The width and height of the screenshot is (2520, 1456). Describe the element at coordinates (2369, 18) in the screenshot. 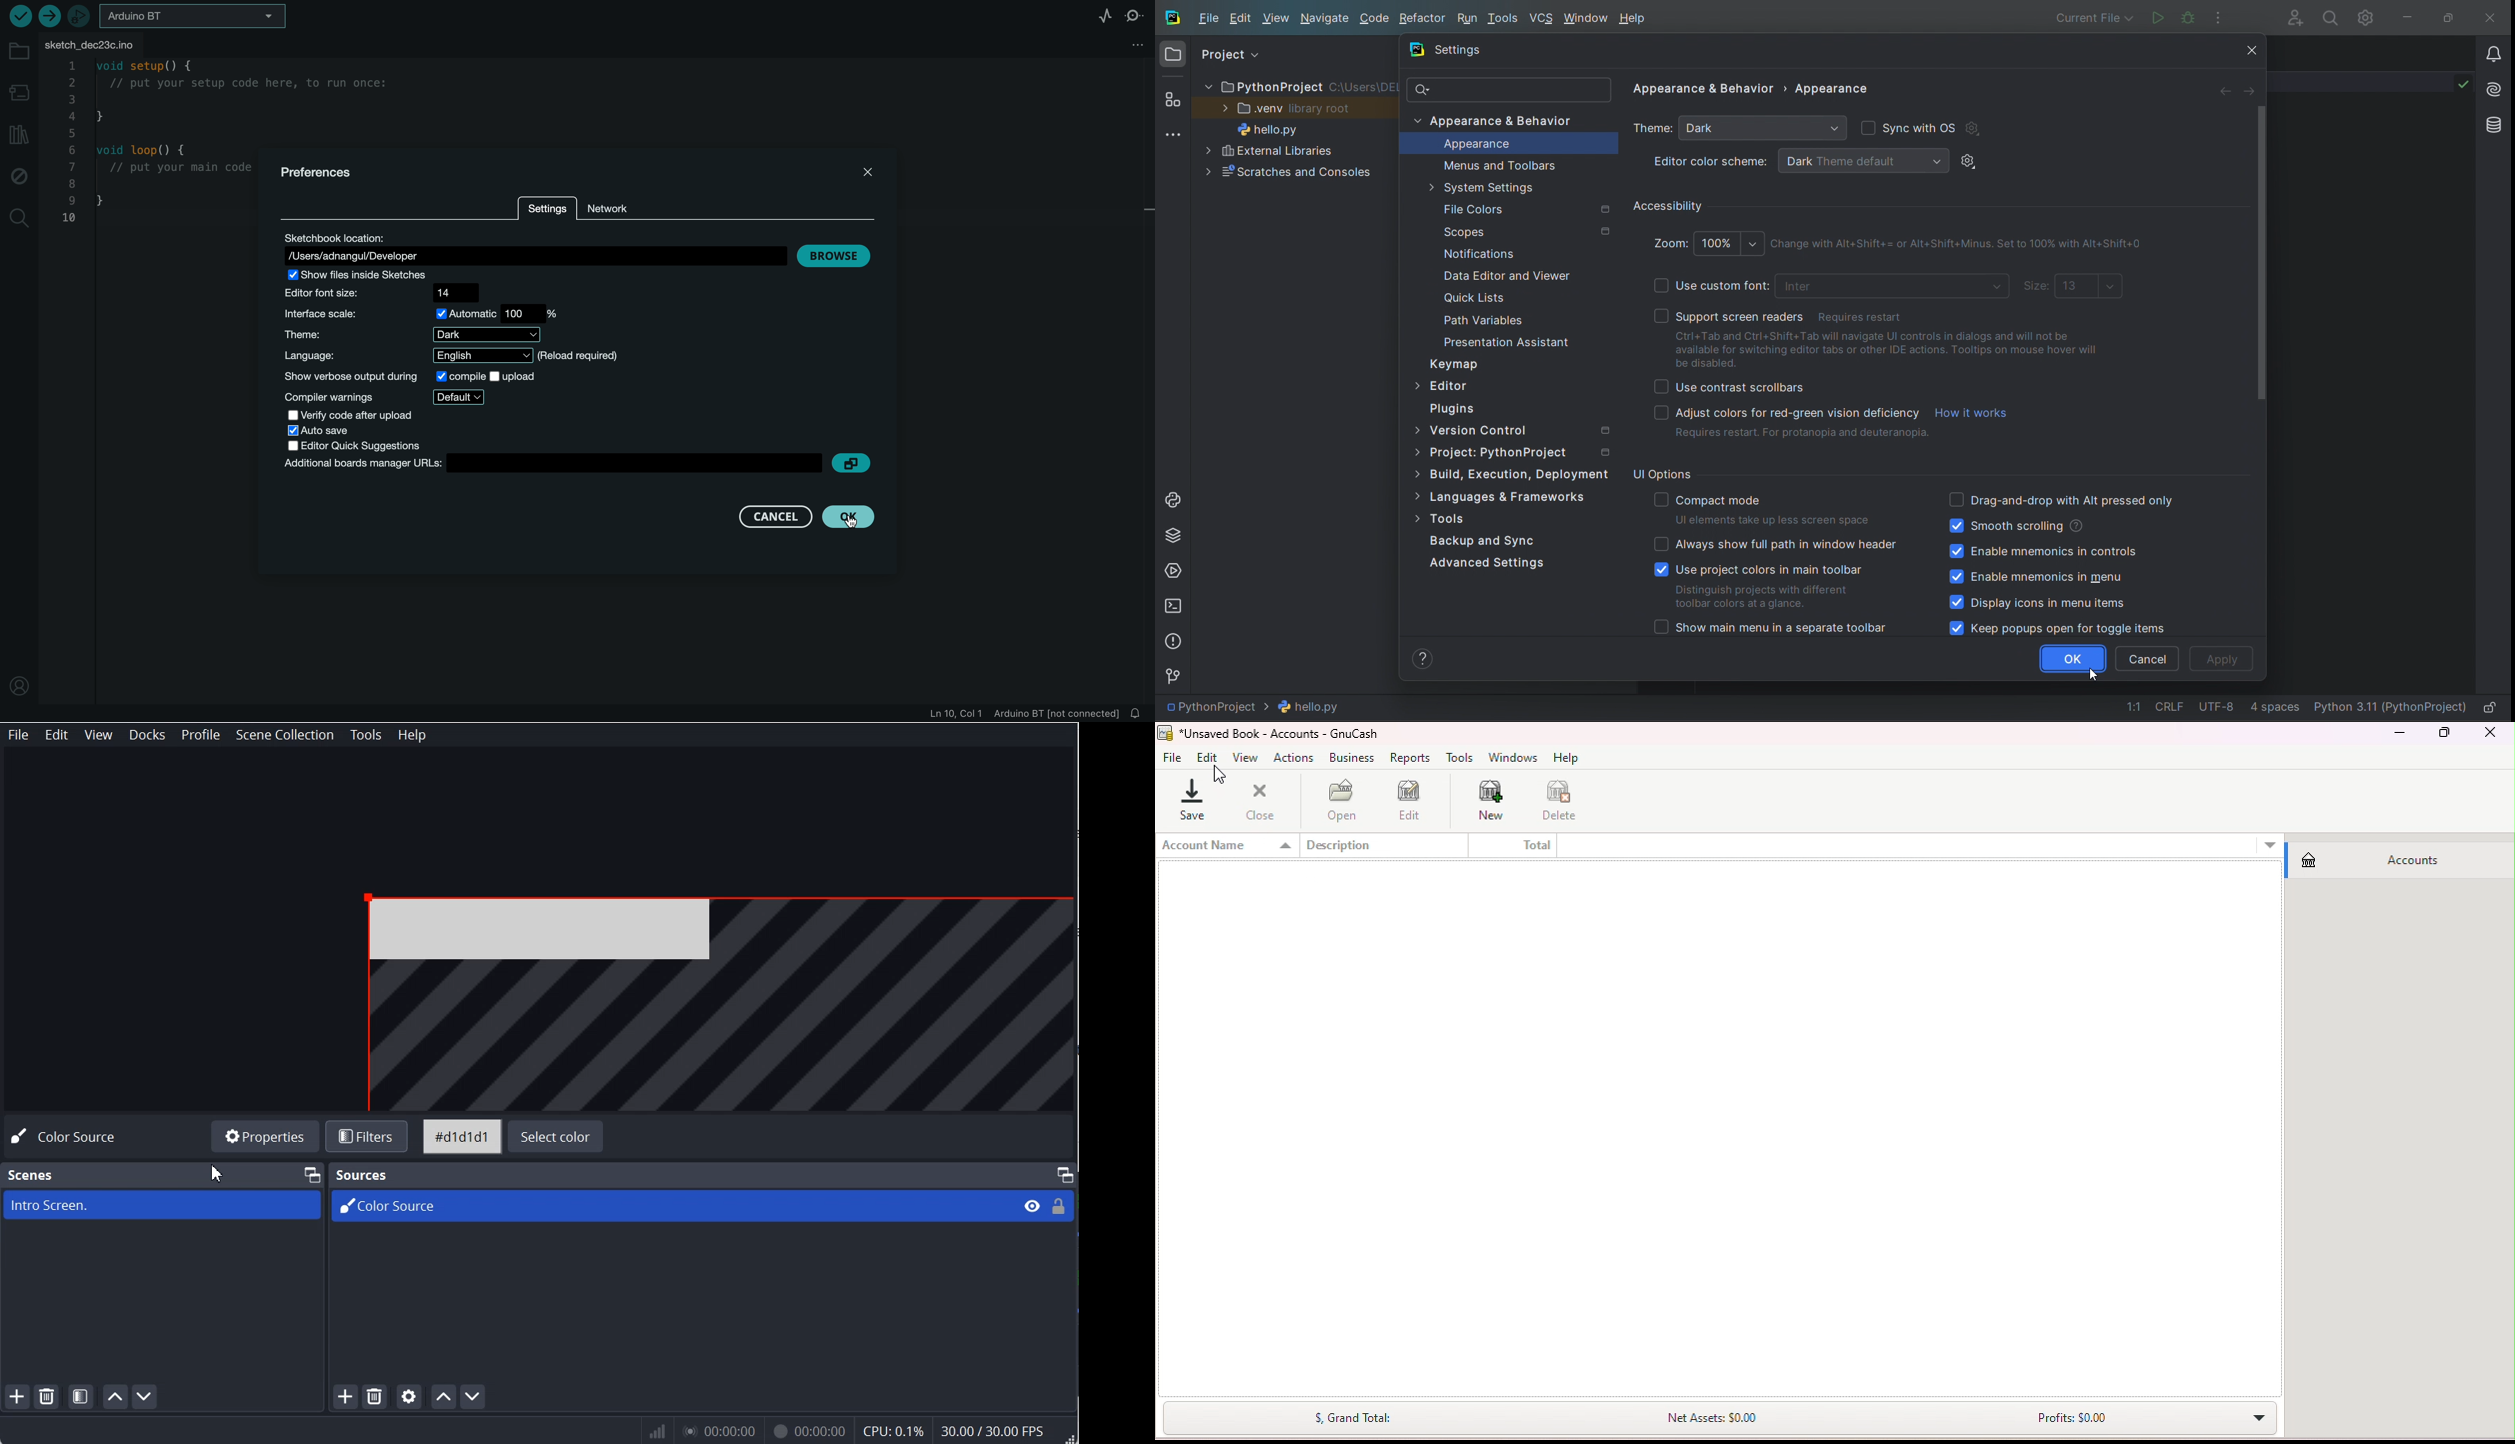

I see `settings` at that location.